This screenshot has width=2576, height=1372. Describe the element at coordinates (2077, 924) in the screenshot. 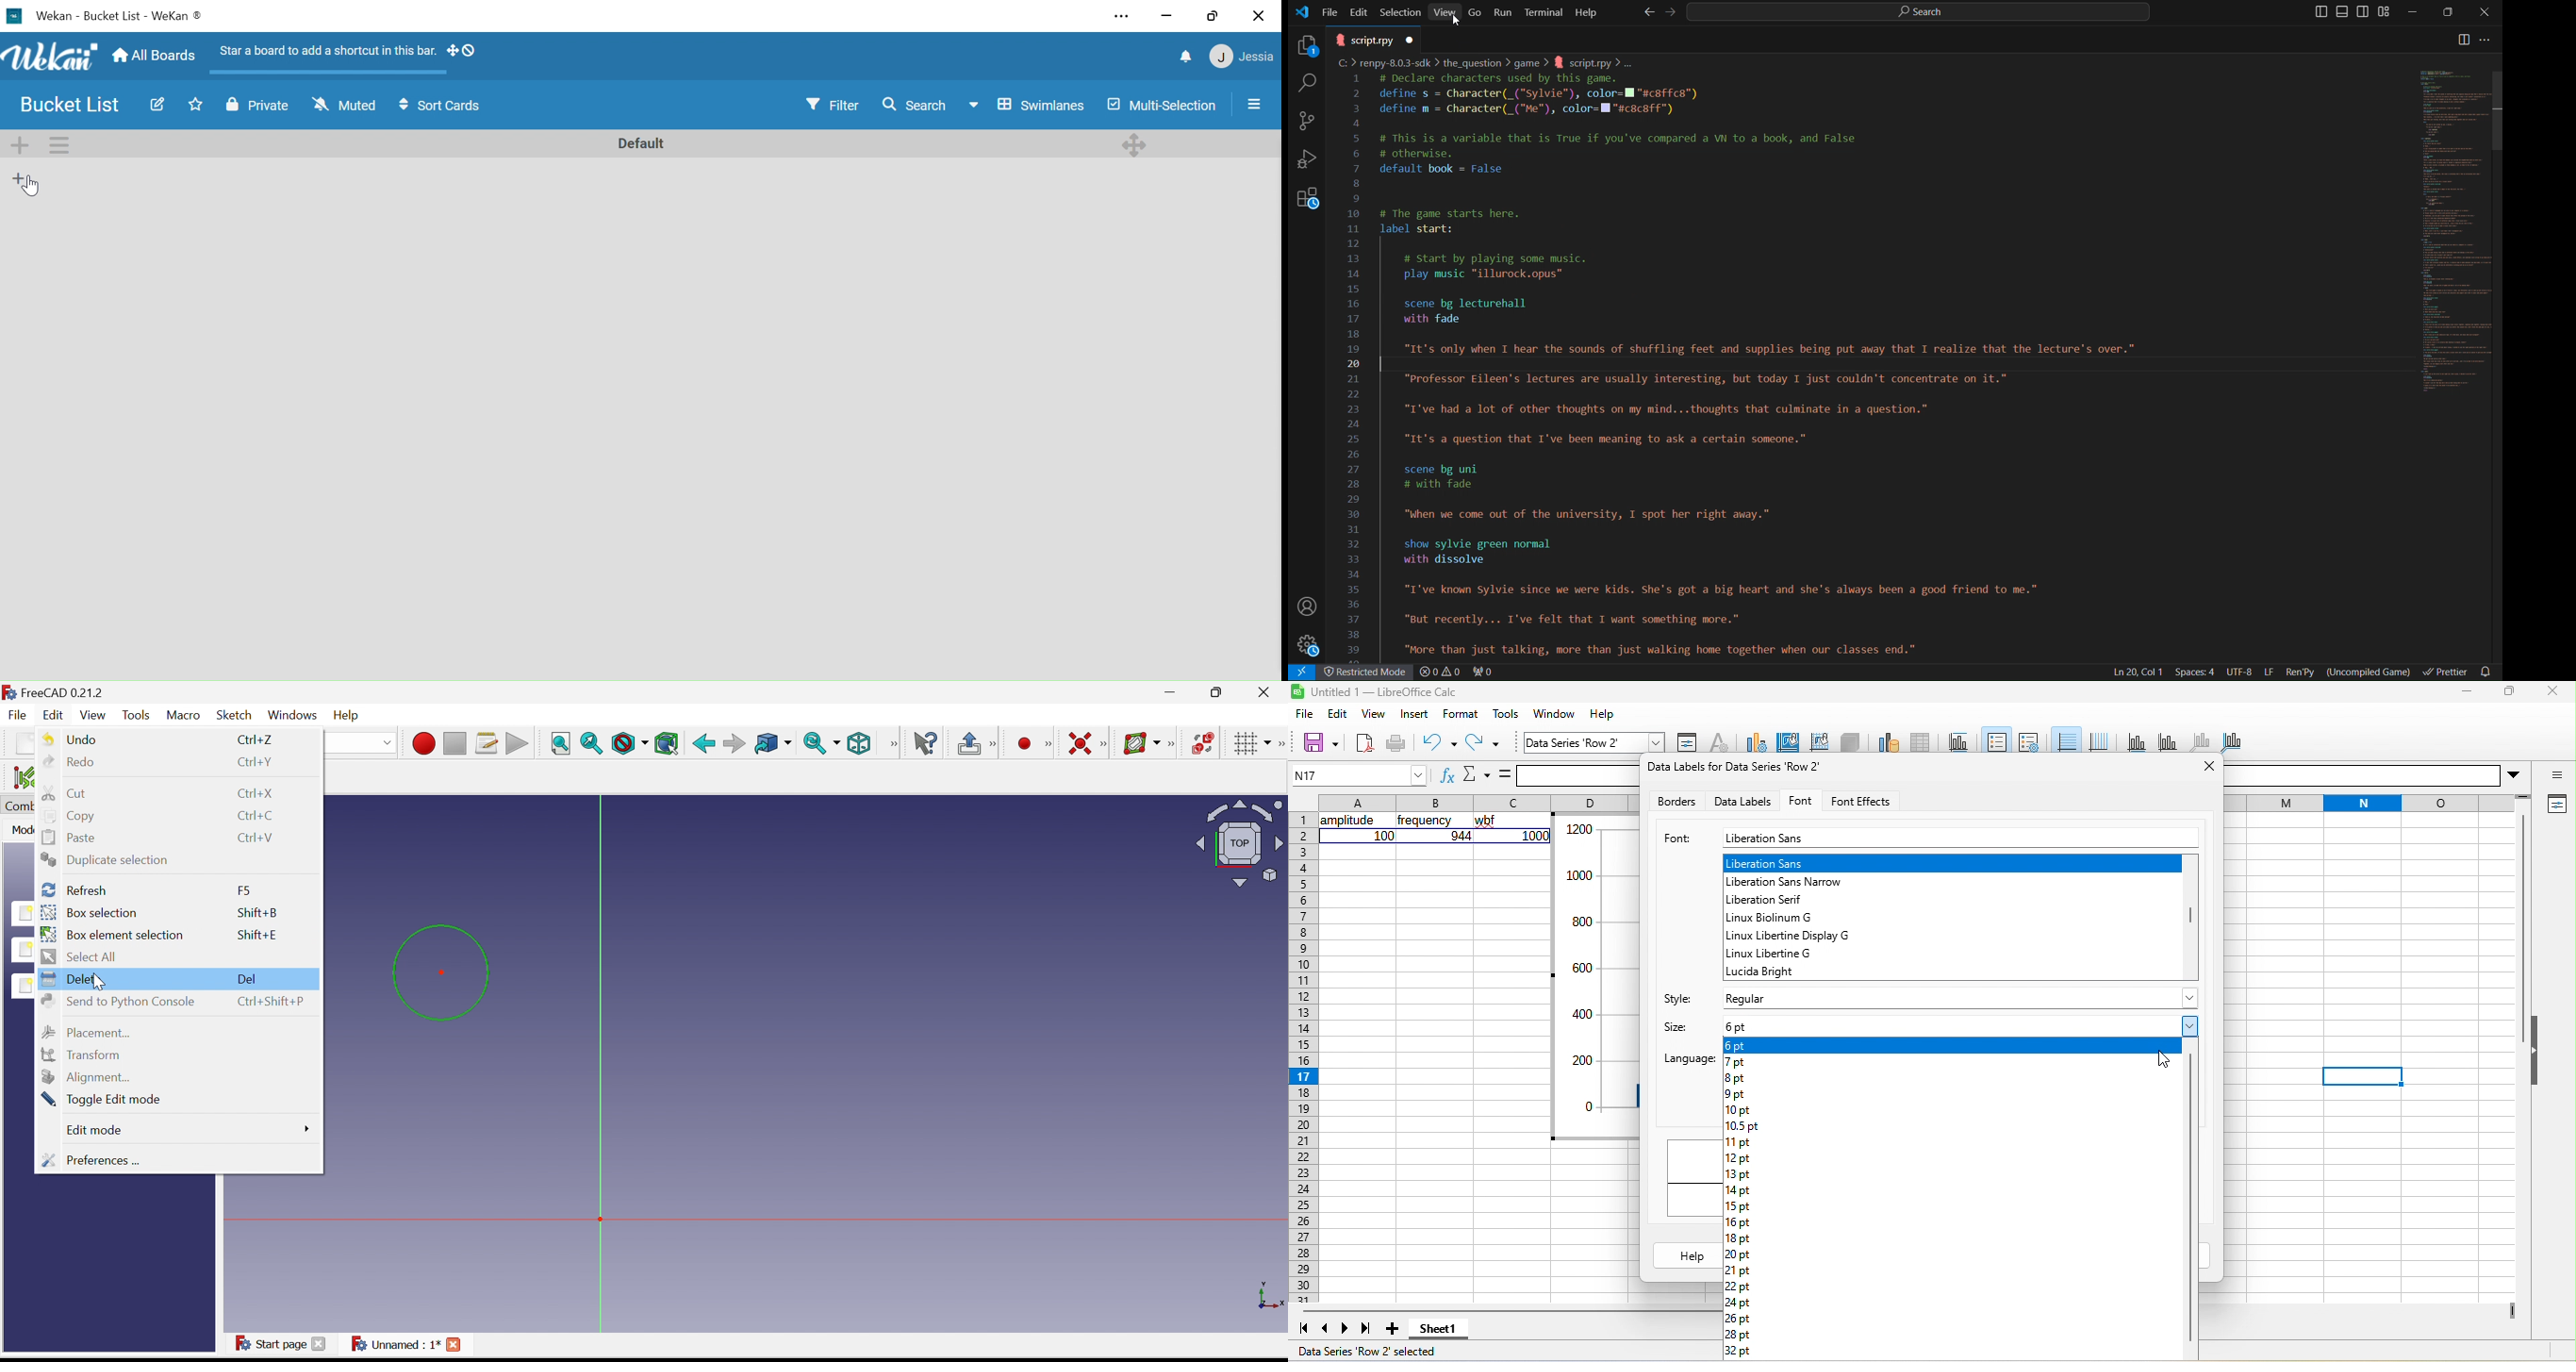

I see `rows` at that location.